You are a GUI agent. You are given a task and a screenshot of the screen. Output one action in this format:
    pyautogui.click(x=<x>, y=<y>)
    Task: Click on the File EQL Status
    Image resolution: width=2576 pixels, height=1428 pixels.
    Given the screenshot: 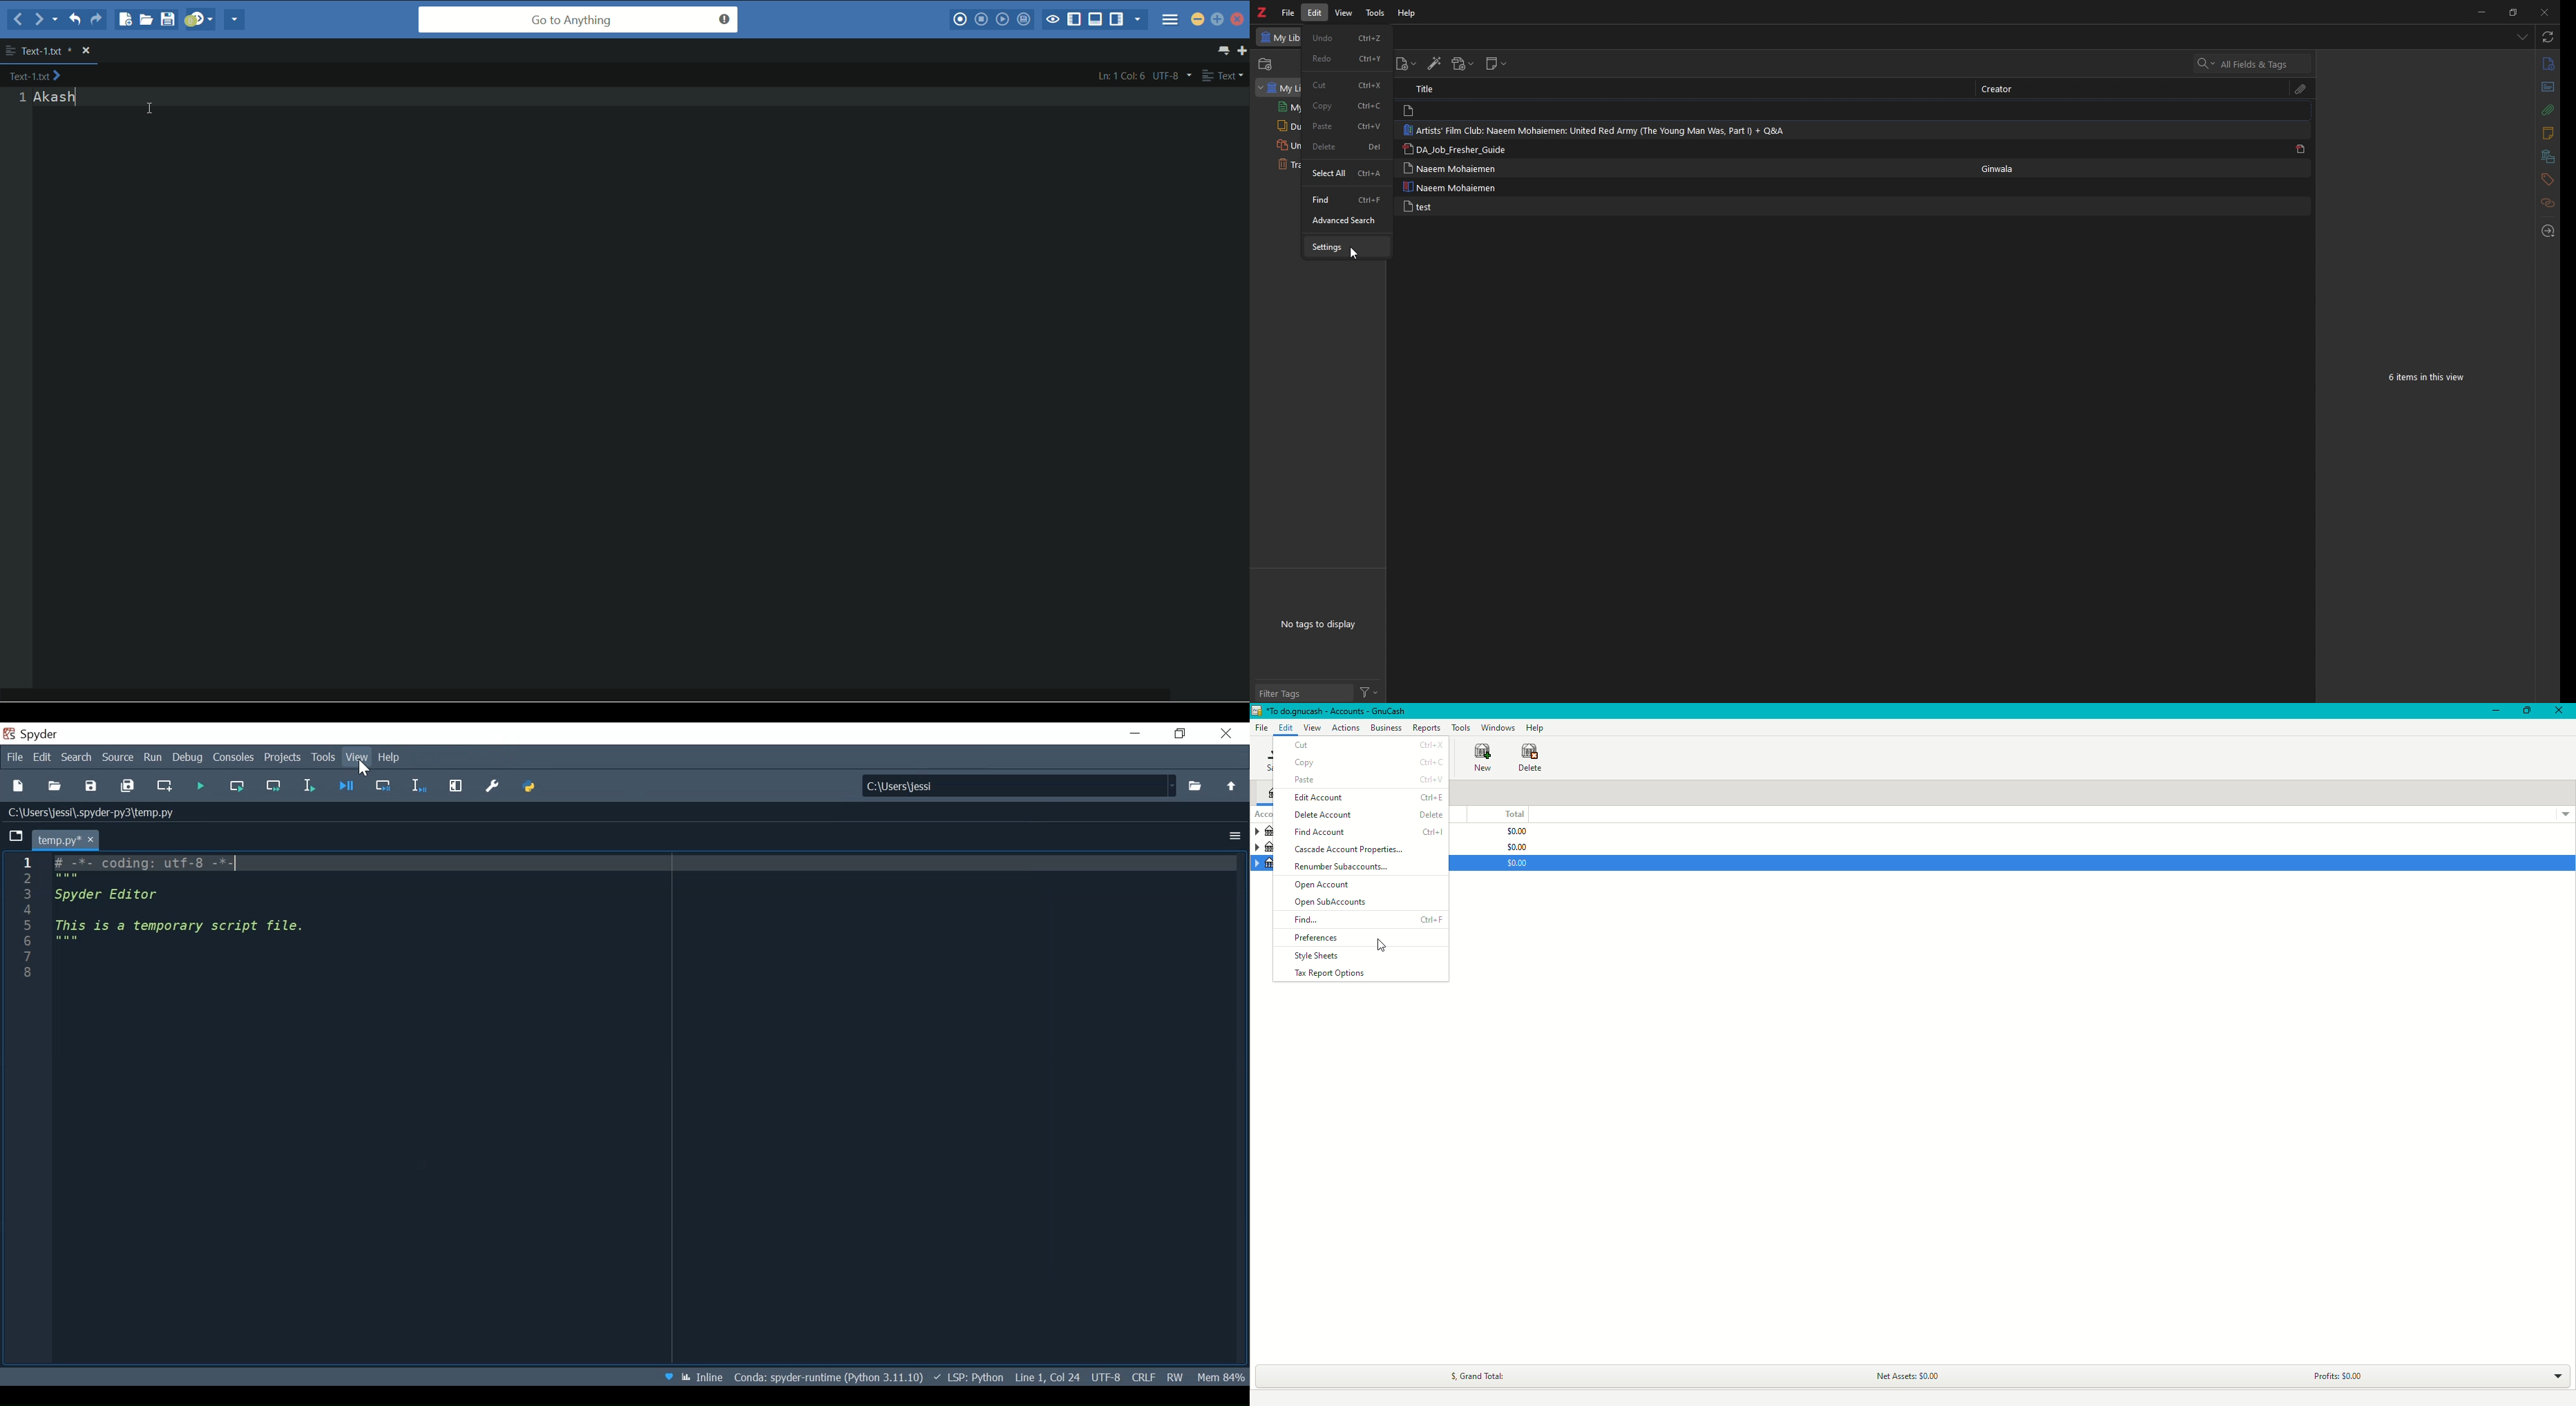 What is the action you would take?
    pyautogui.click(x=1143, y=1376)
    